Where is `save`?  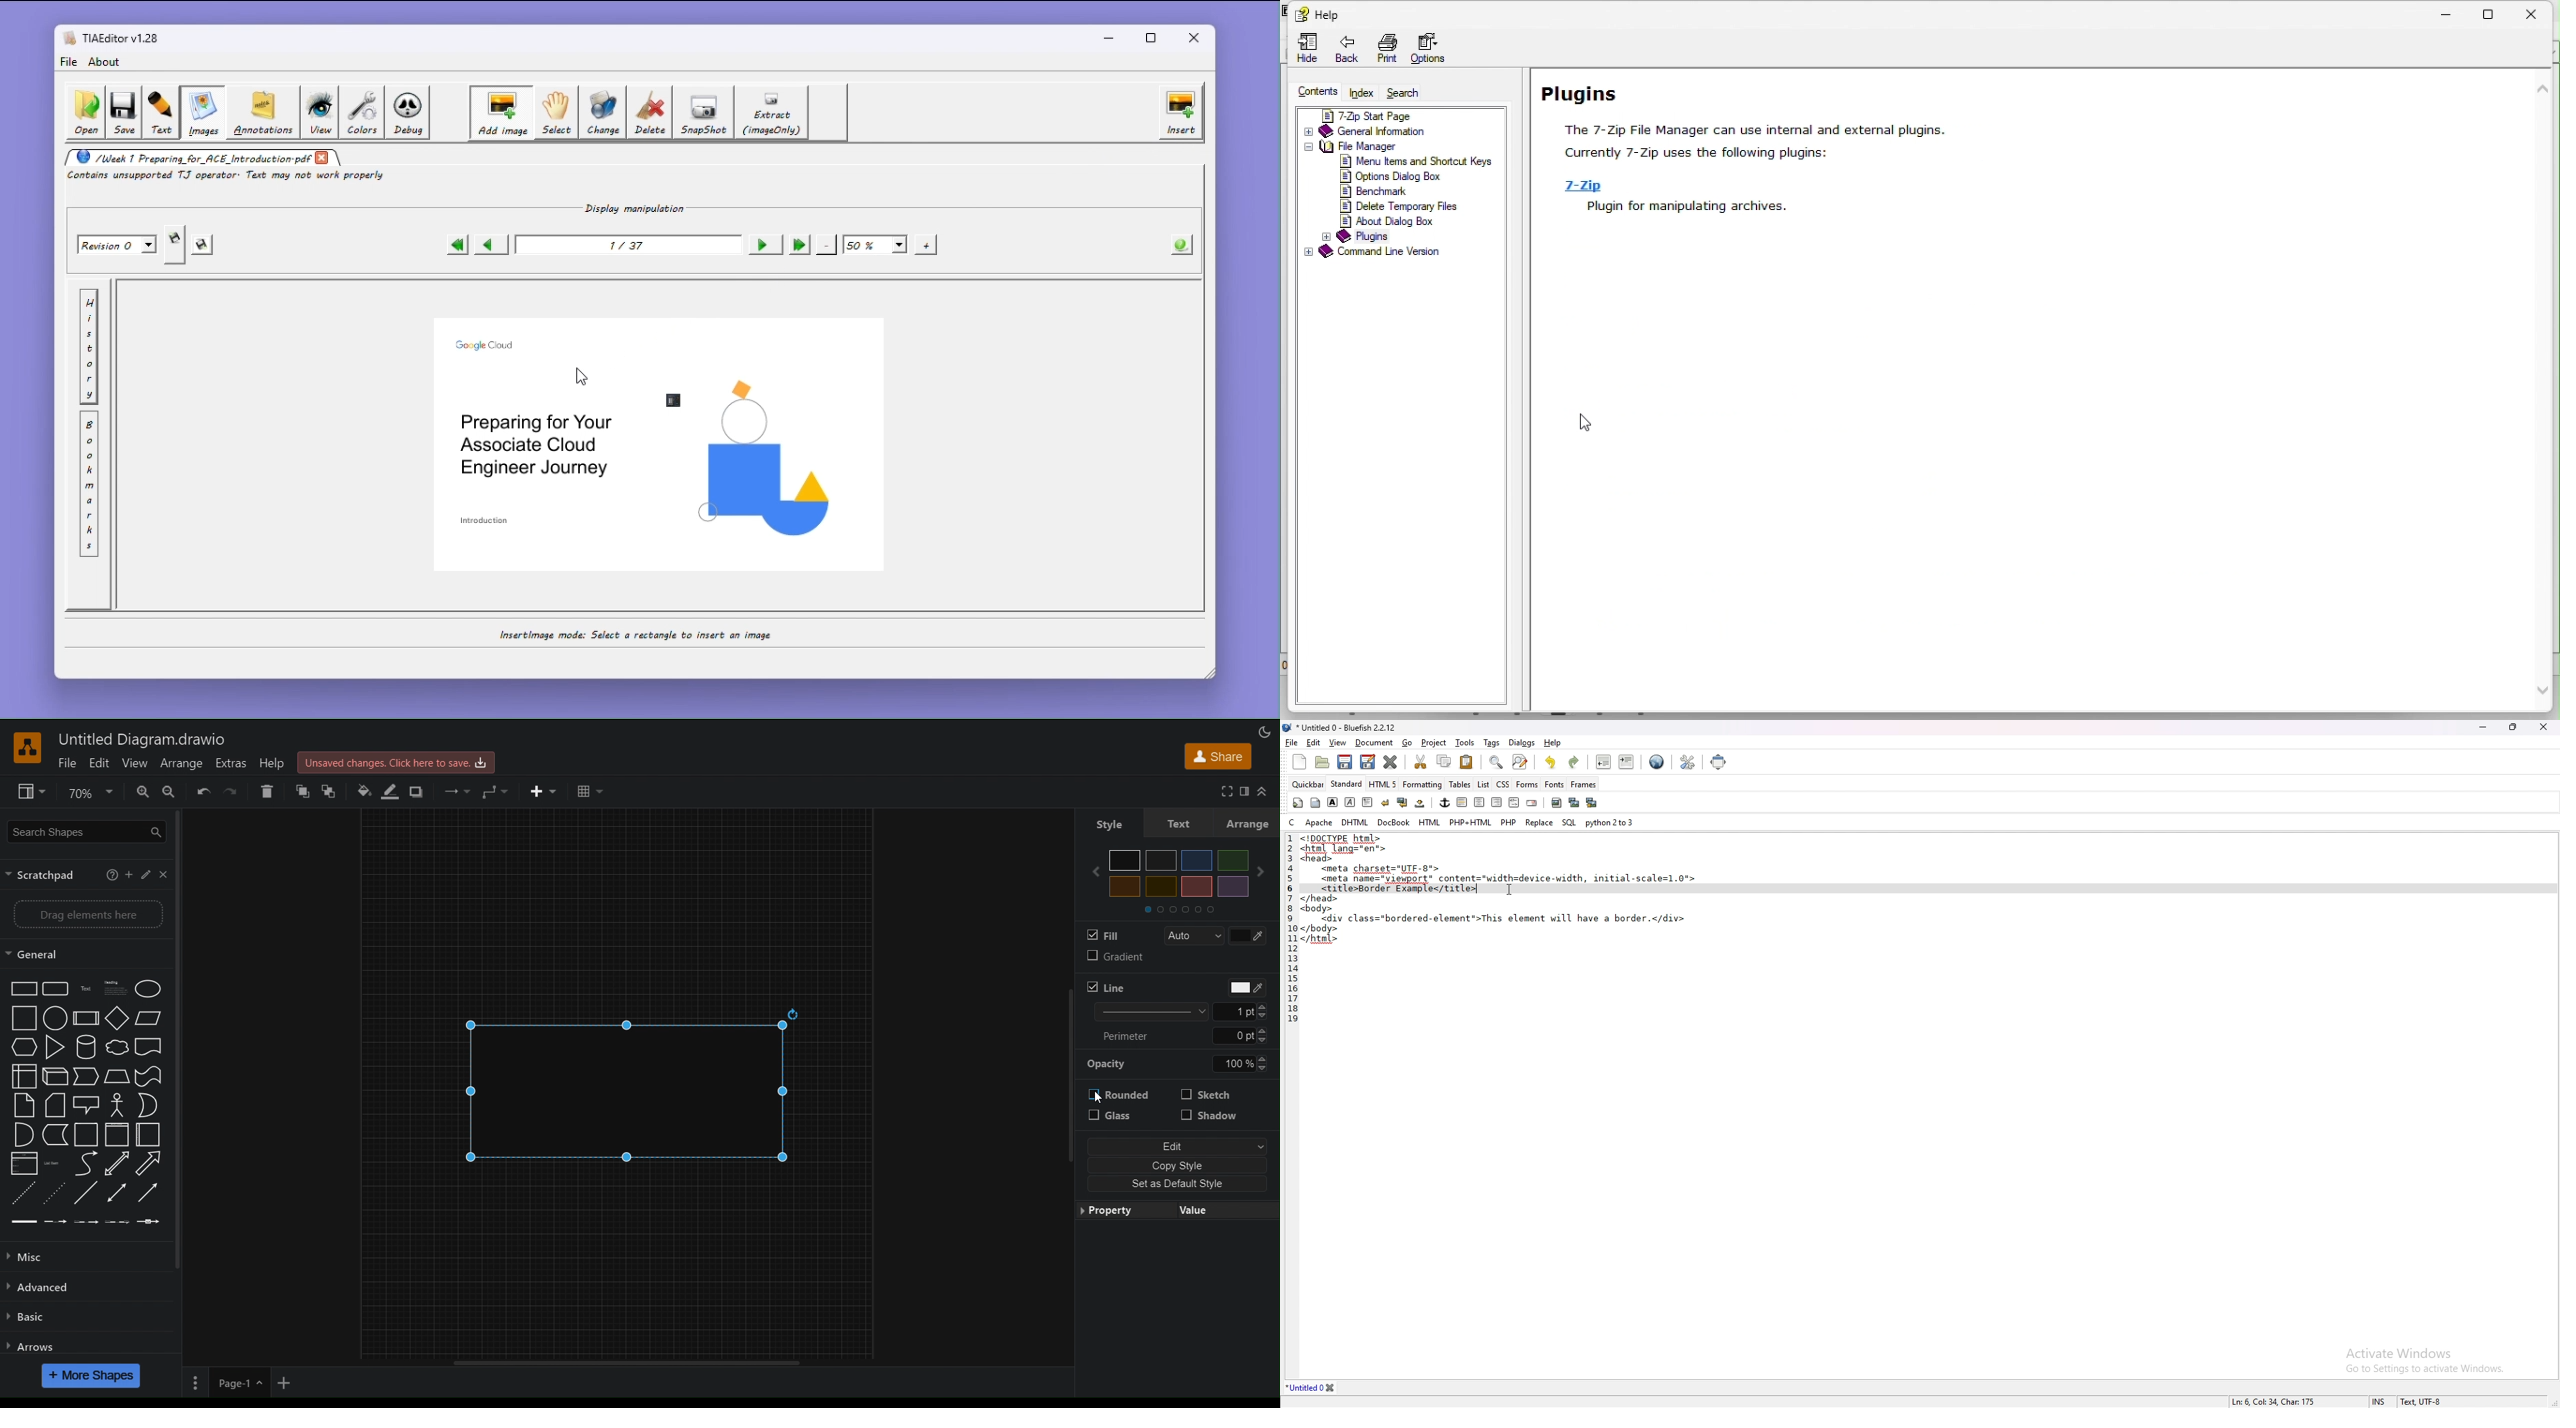 save is located at coordinates (204, 246).